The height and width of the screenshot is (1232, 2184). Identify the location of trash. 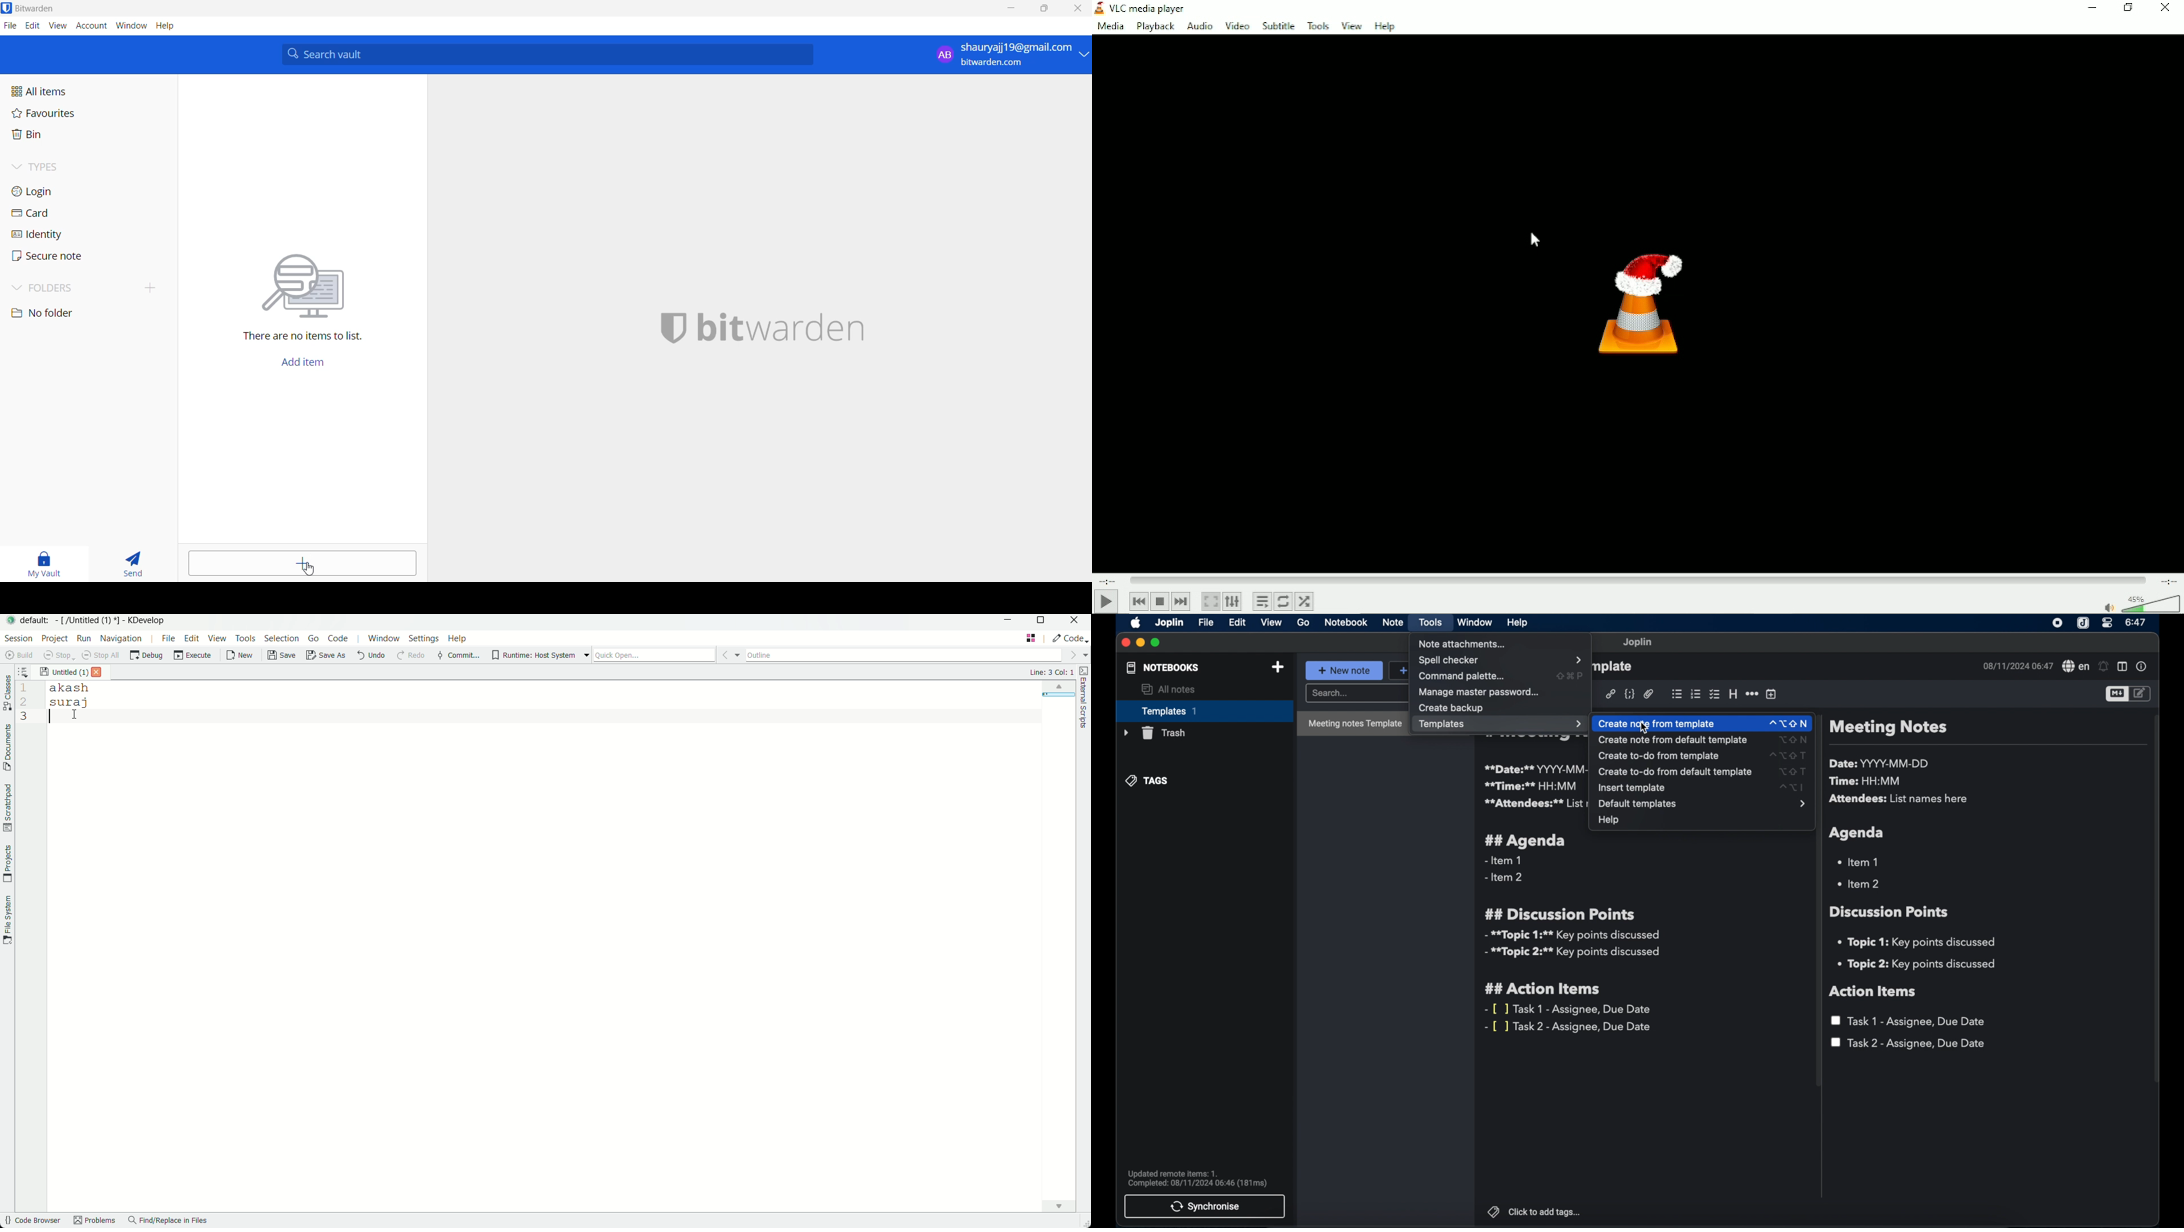
(1153, 733).